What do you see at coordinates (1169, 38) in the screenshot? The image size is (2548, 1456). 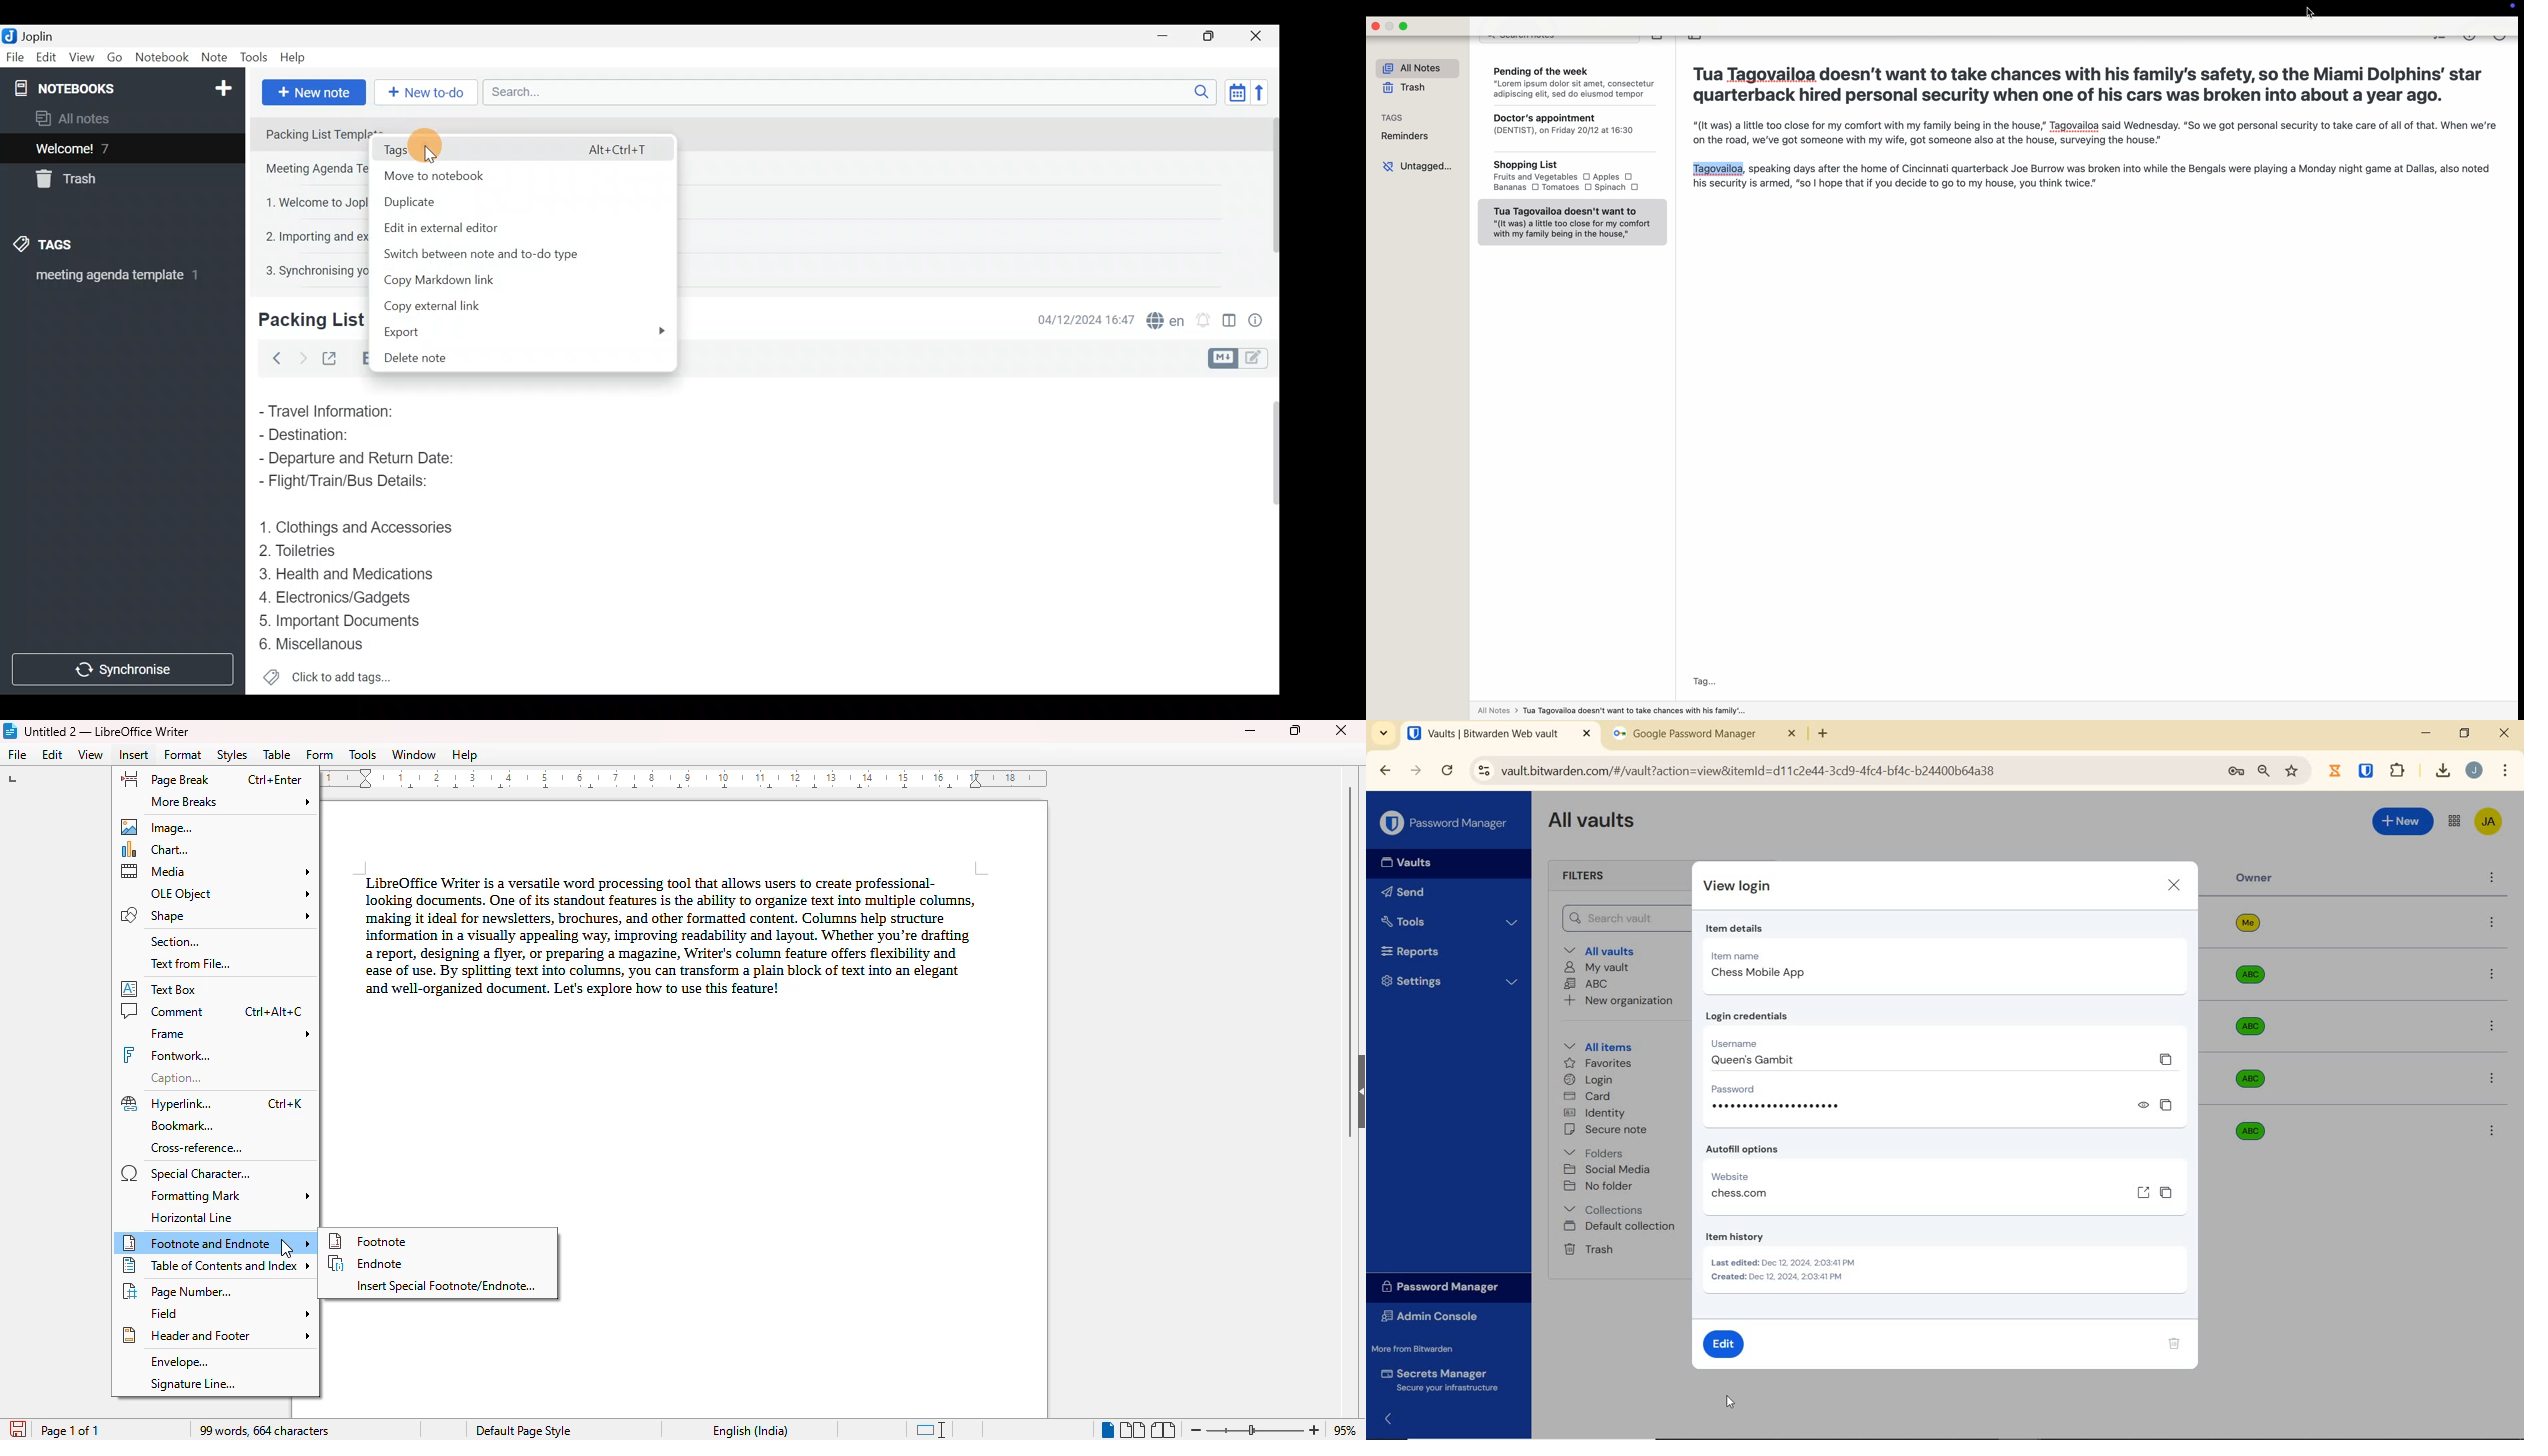 I see `Minimise` at bounding box center [1169, 38].